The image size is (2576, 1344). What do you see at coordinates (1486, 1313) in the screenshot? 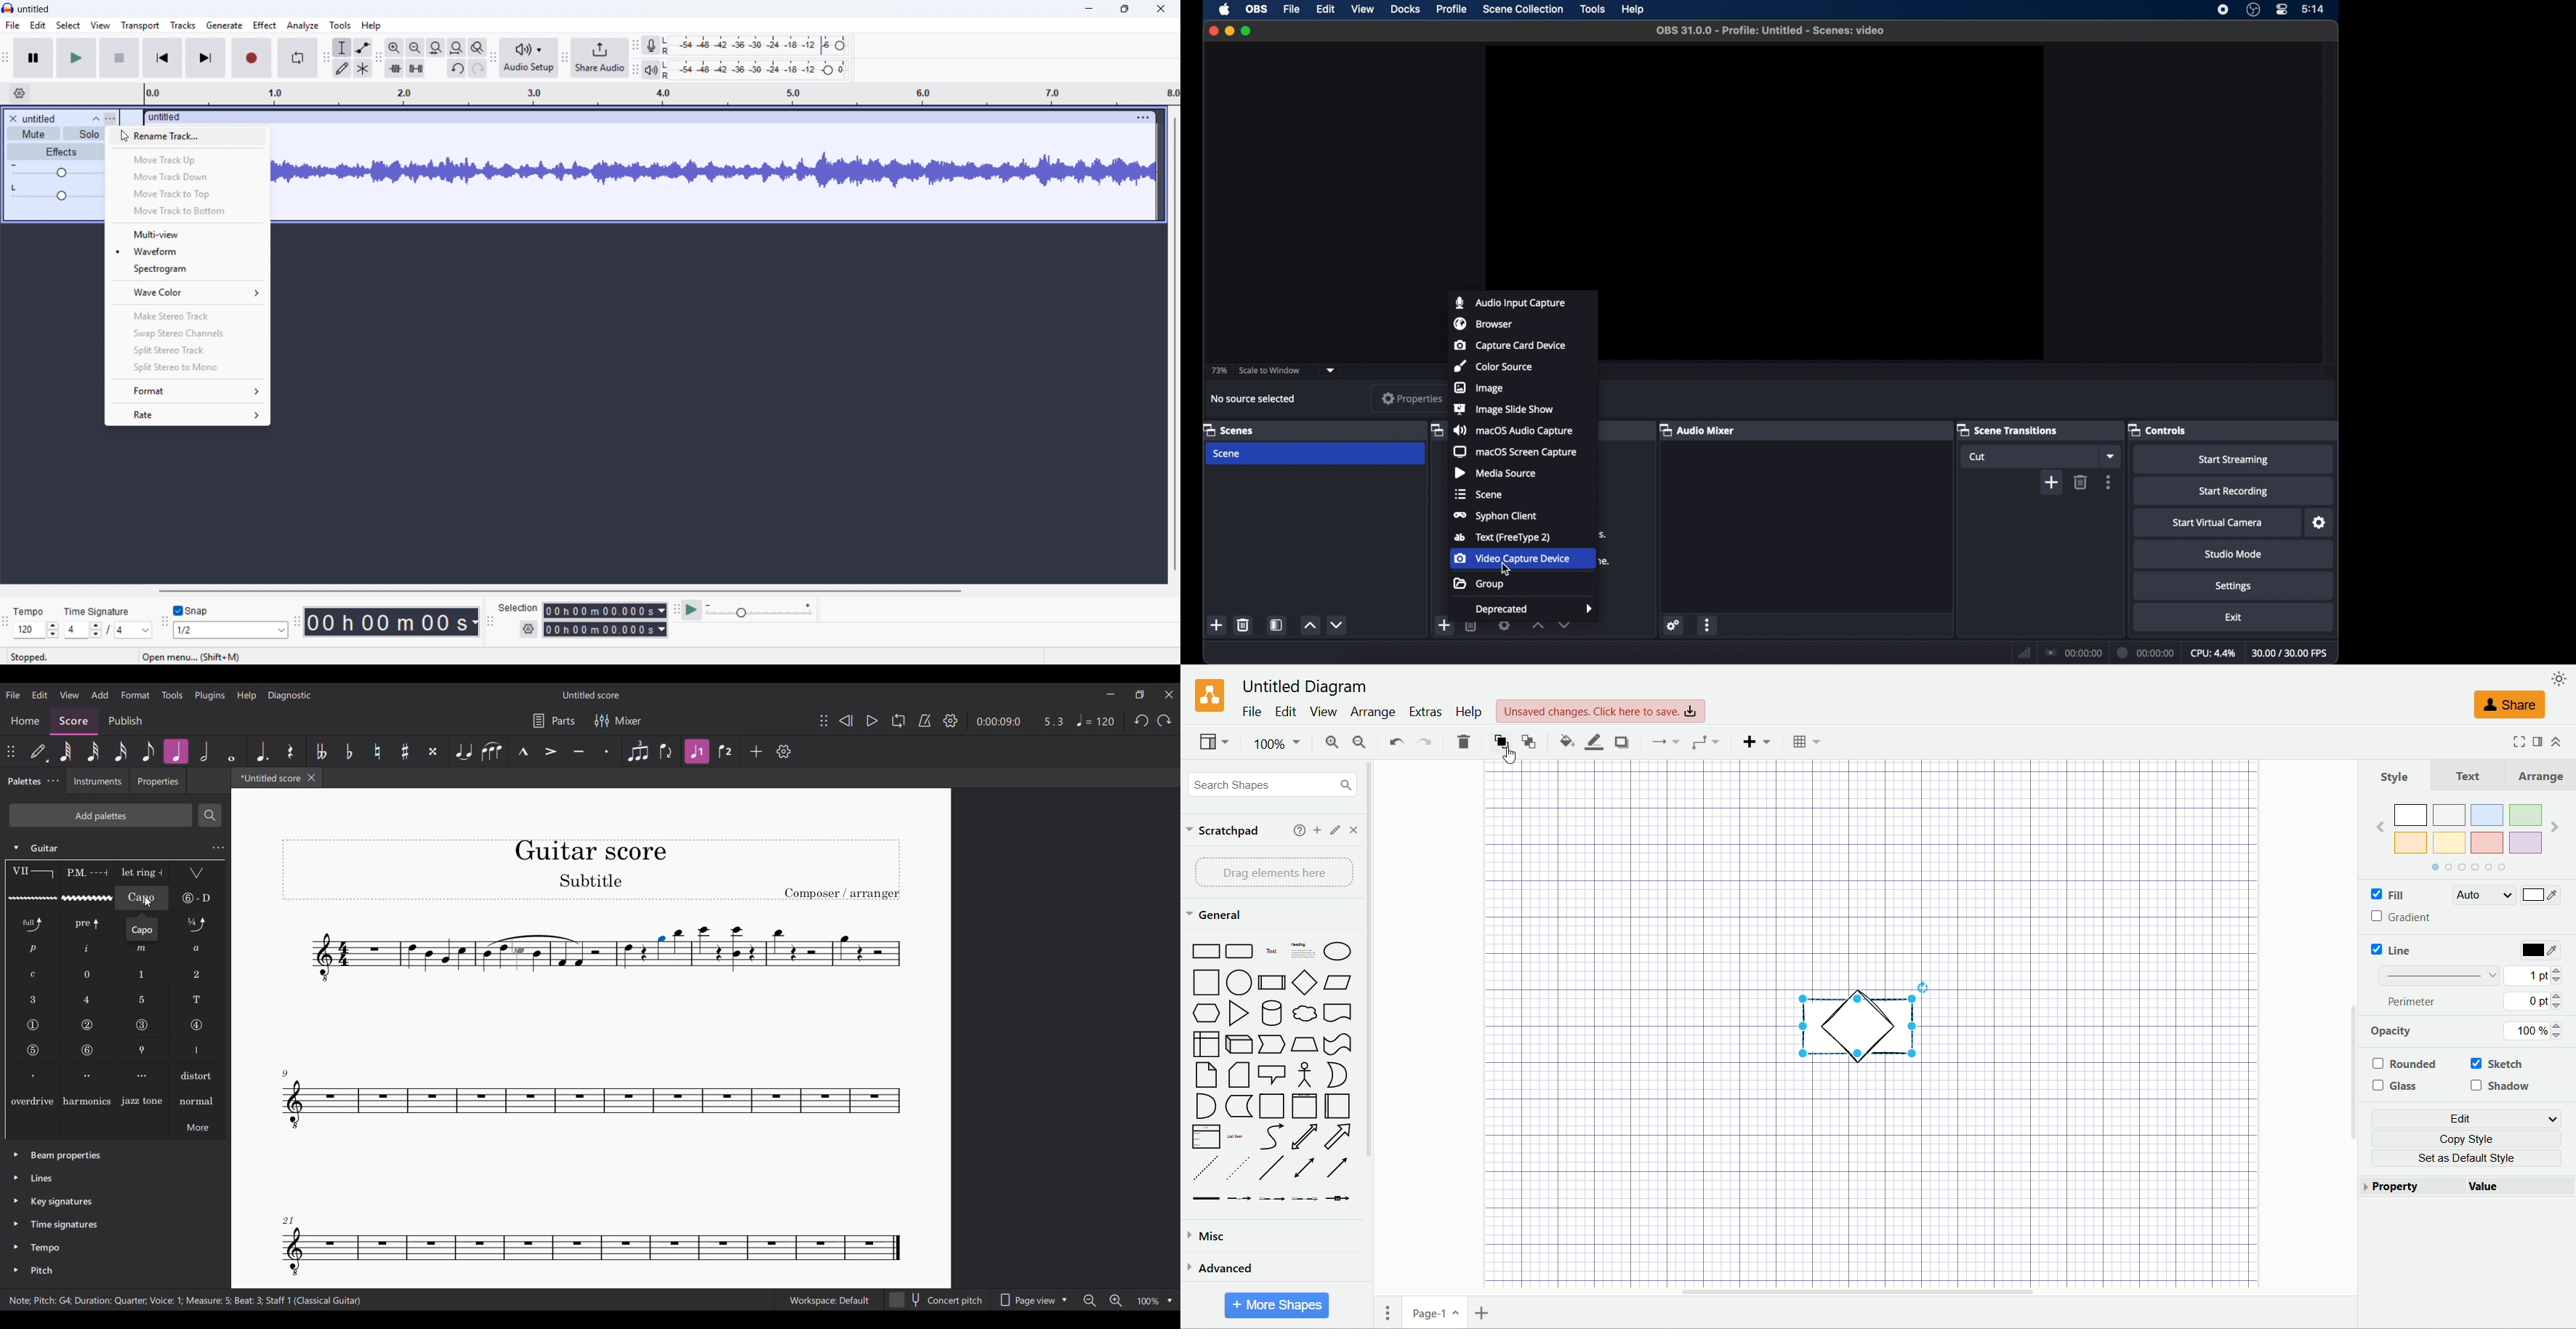
I see `insert page` at bounding box center [1486, 1313].